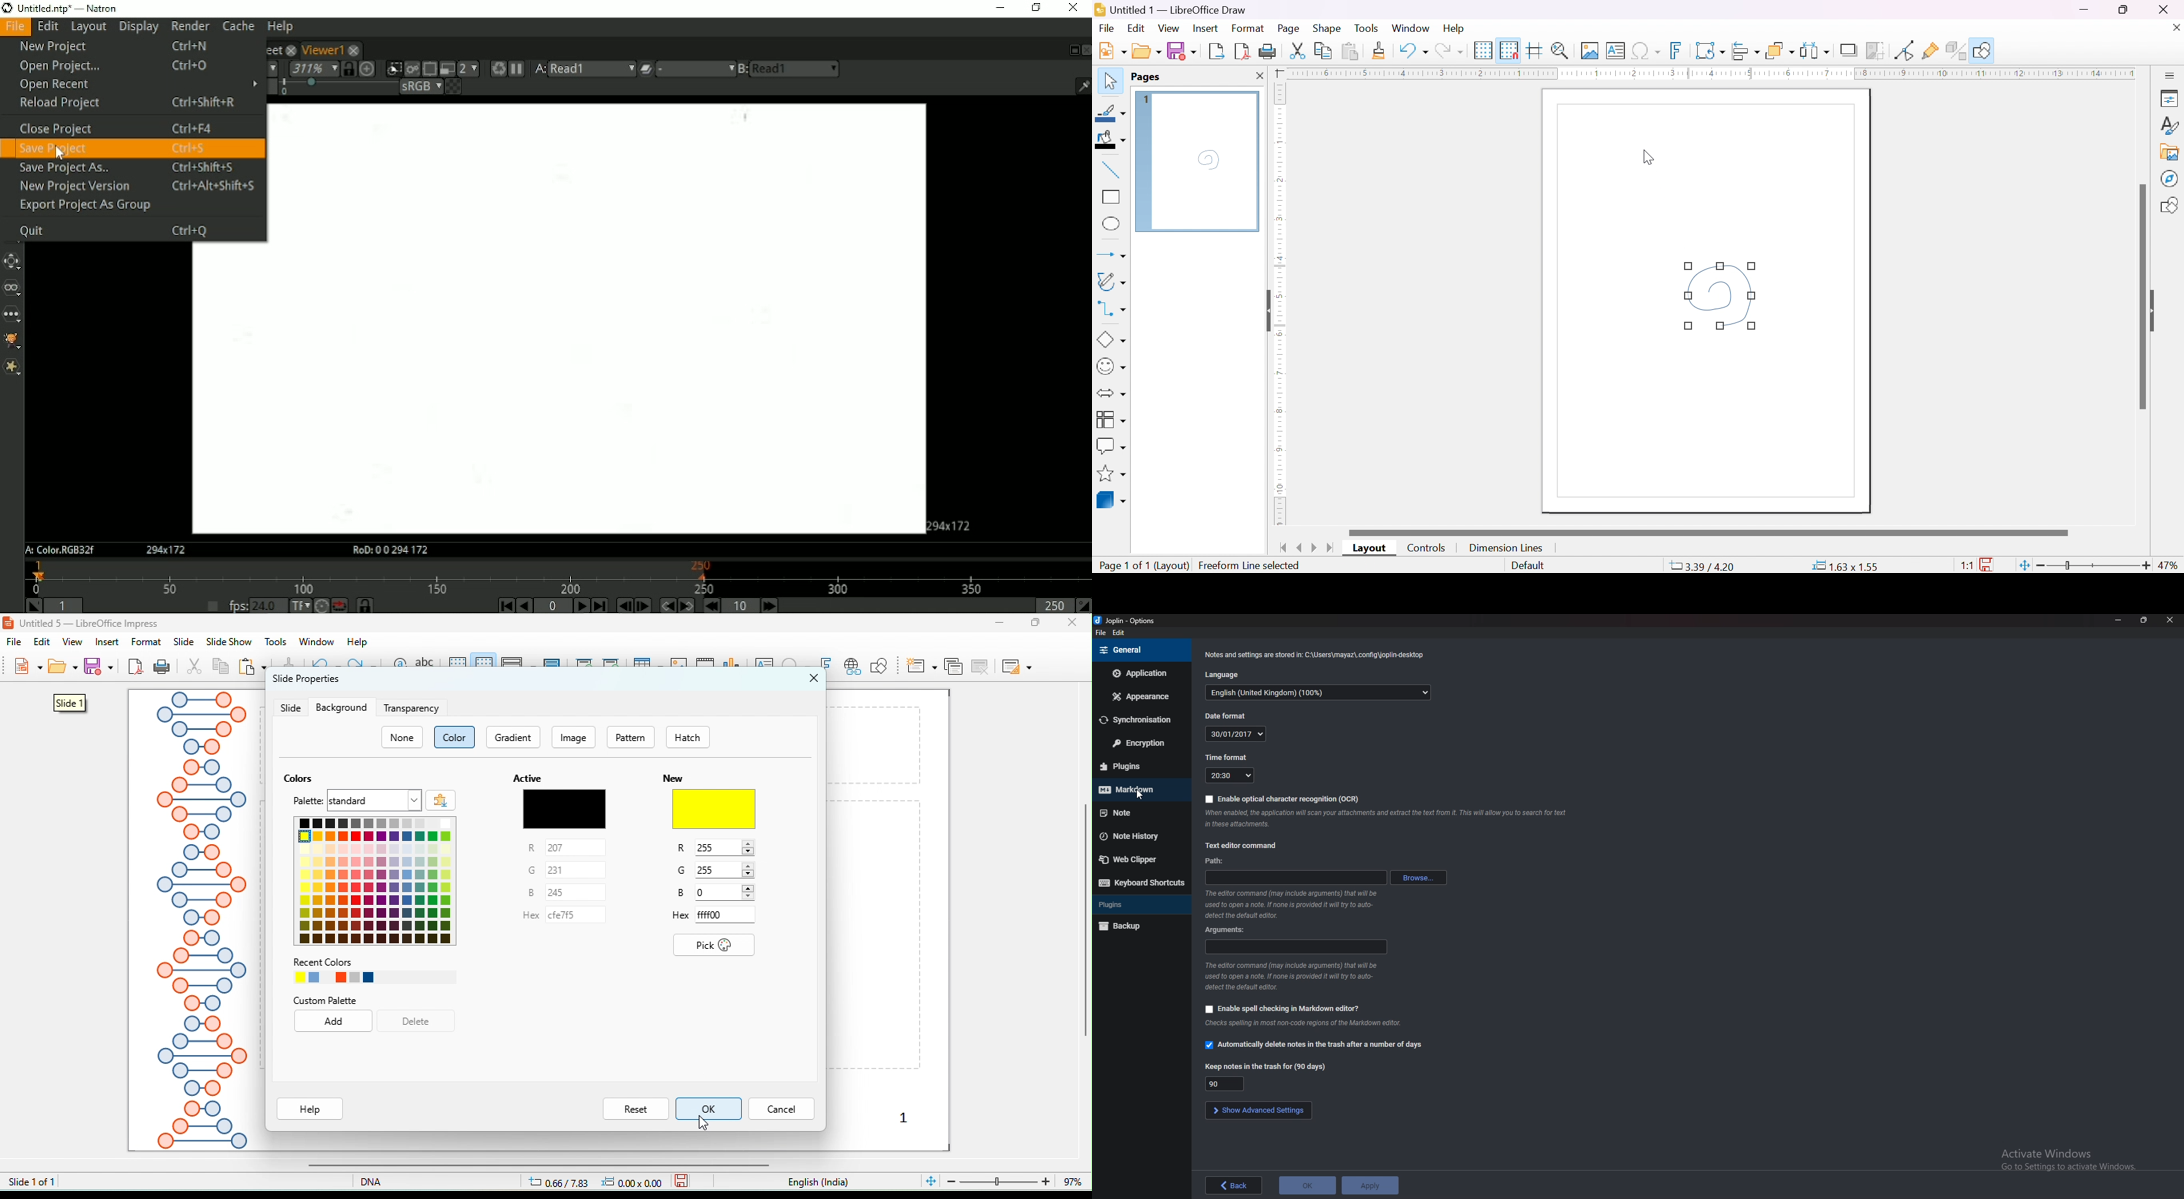 The image size is (2184, 1204). I want to click on keyboard shortcuts, so click(1141, 884).